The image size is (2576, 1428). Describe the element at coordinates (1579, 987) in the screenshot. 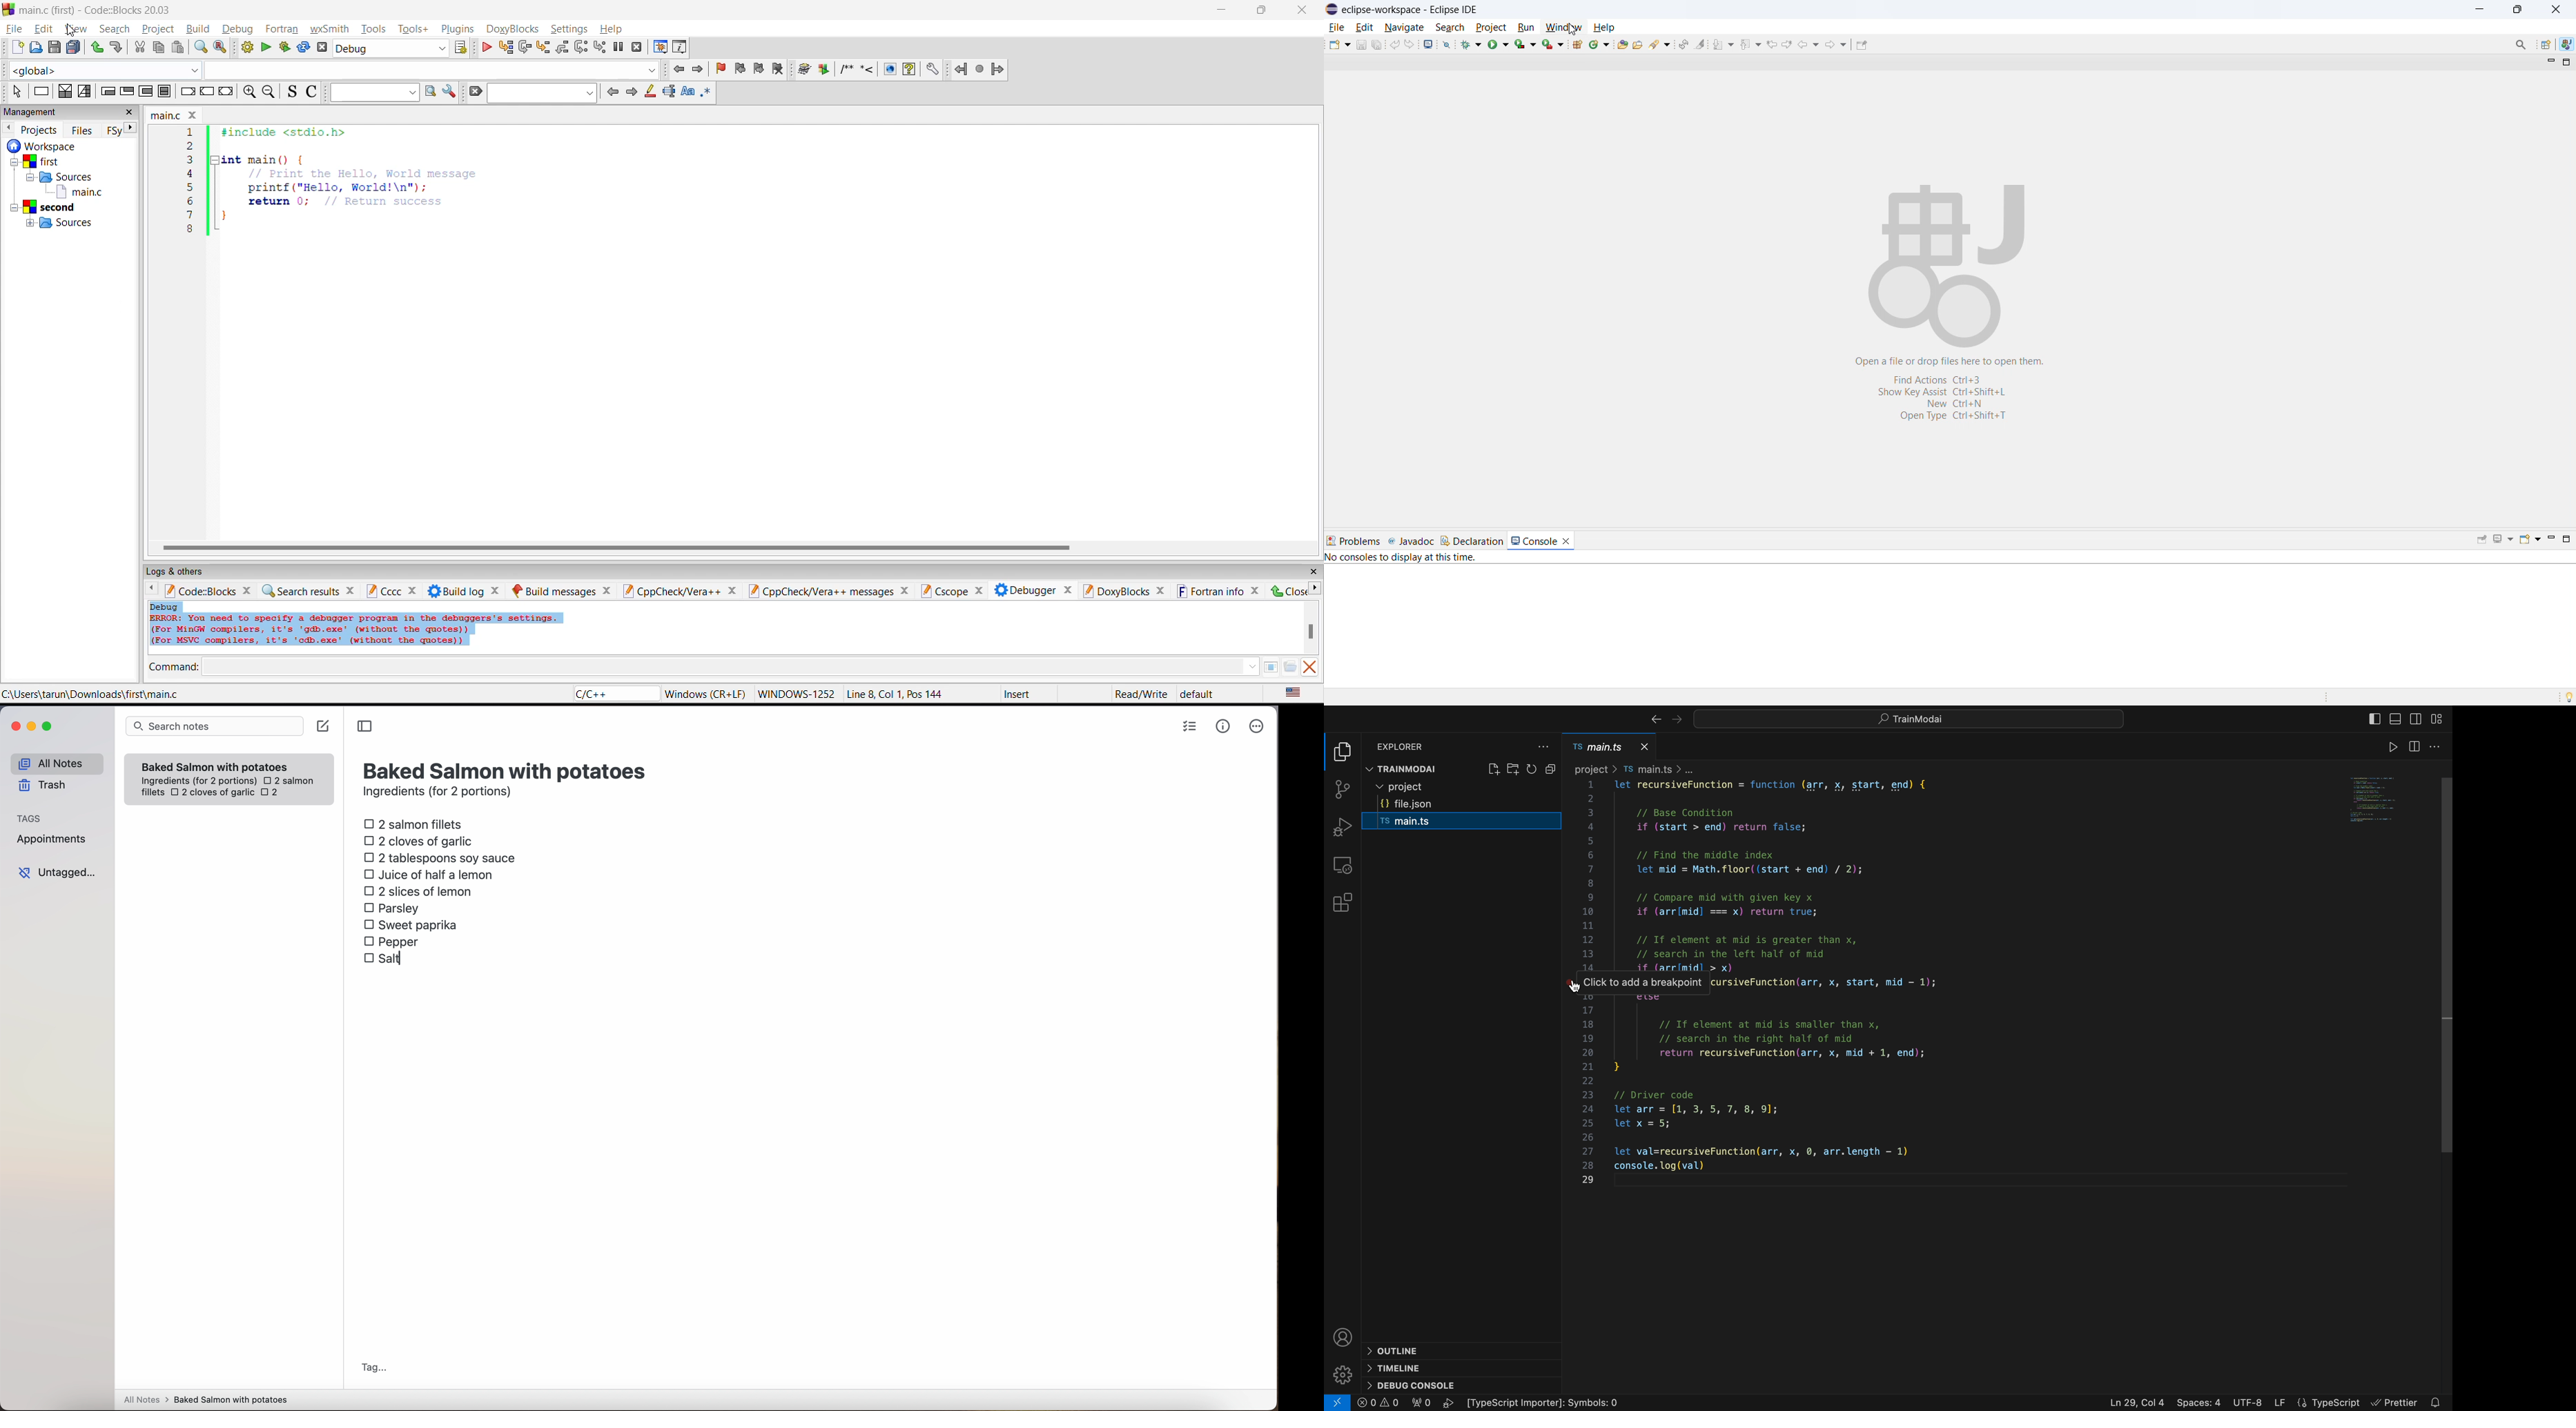

I see `Cursor` at that location.